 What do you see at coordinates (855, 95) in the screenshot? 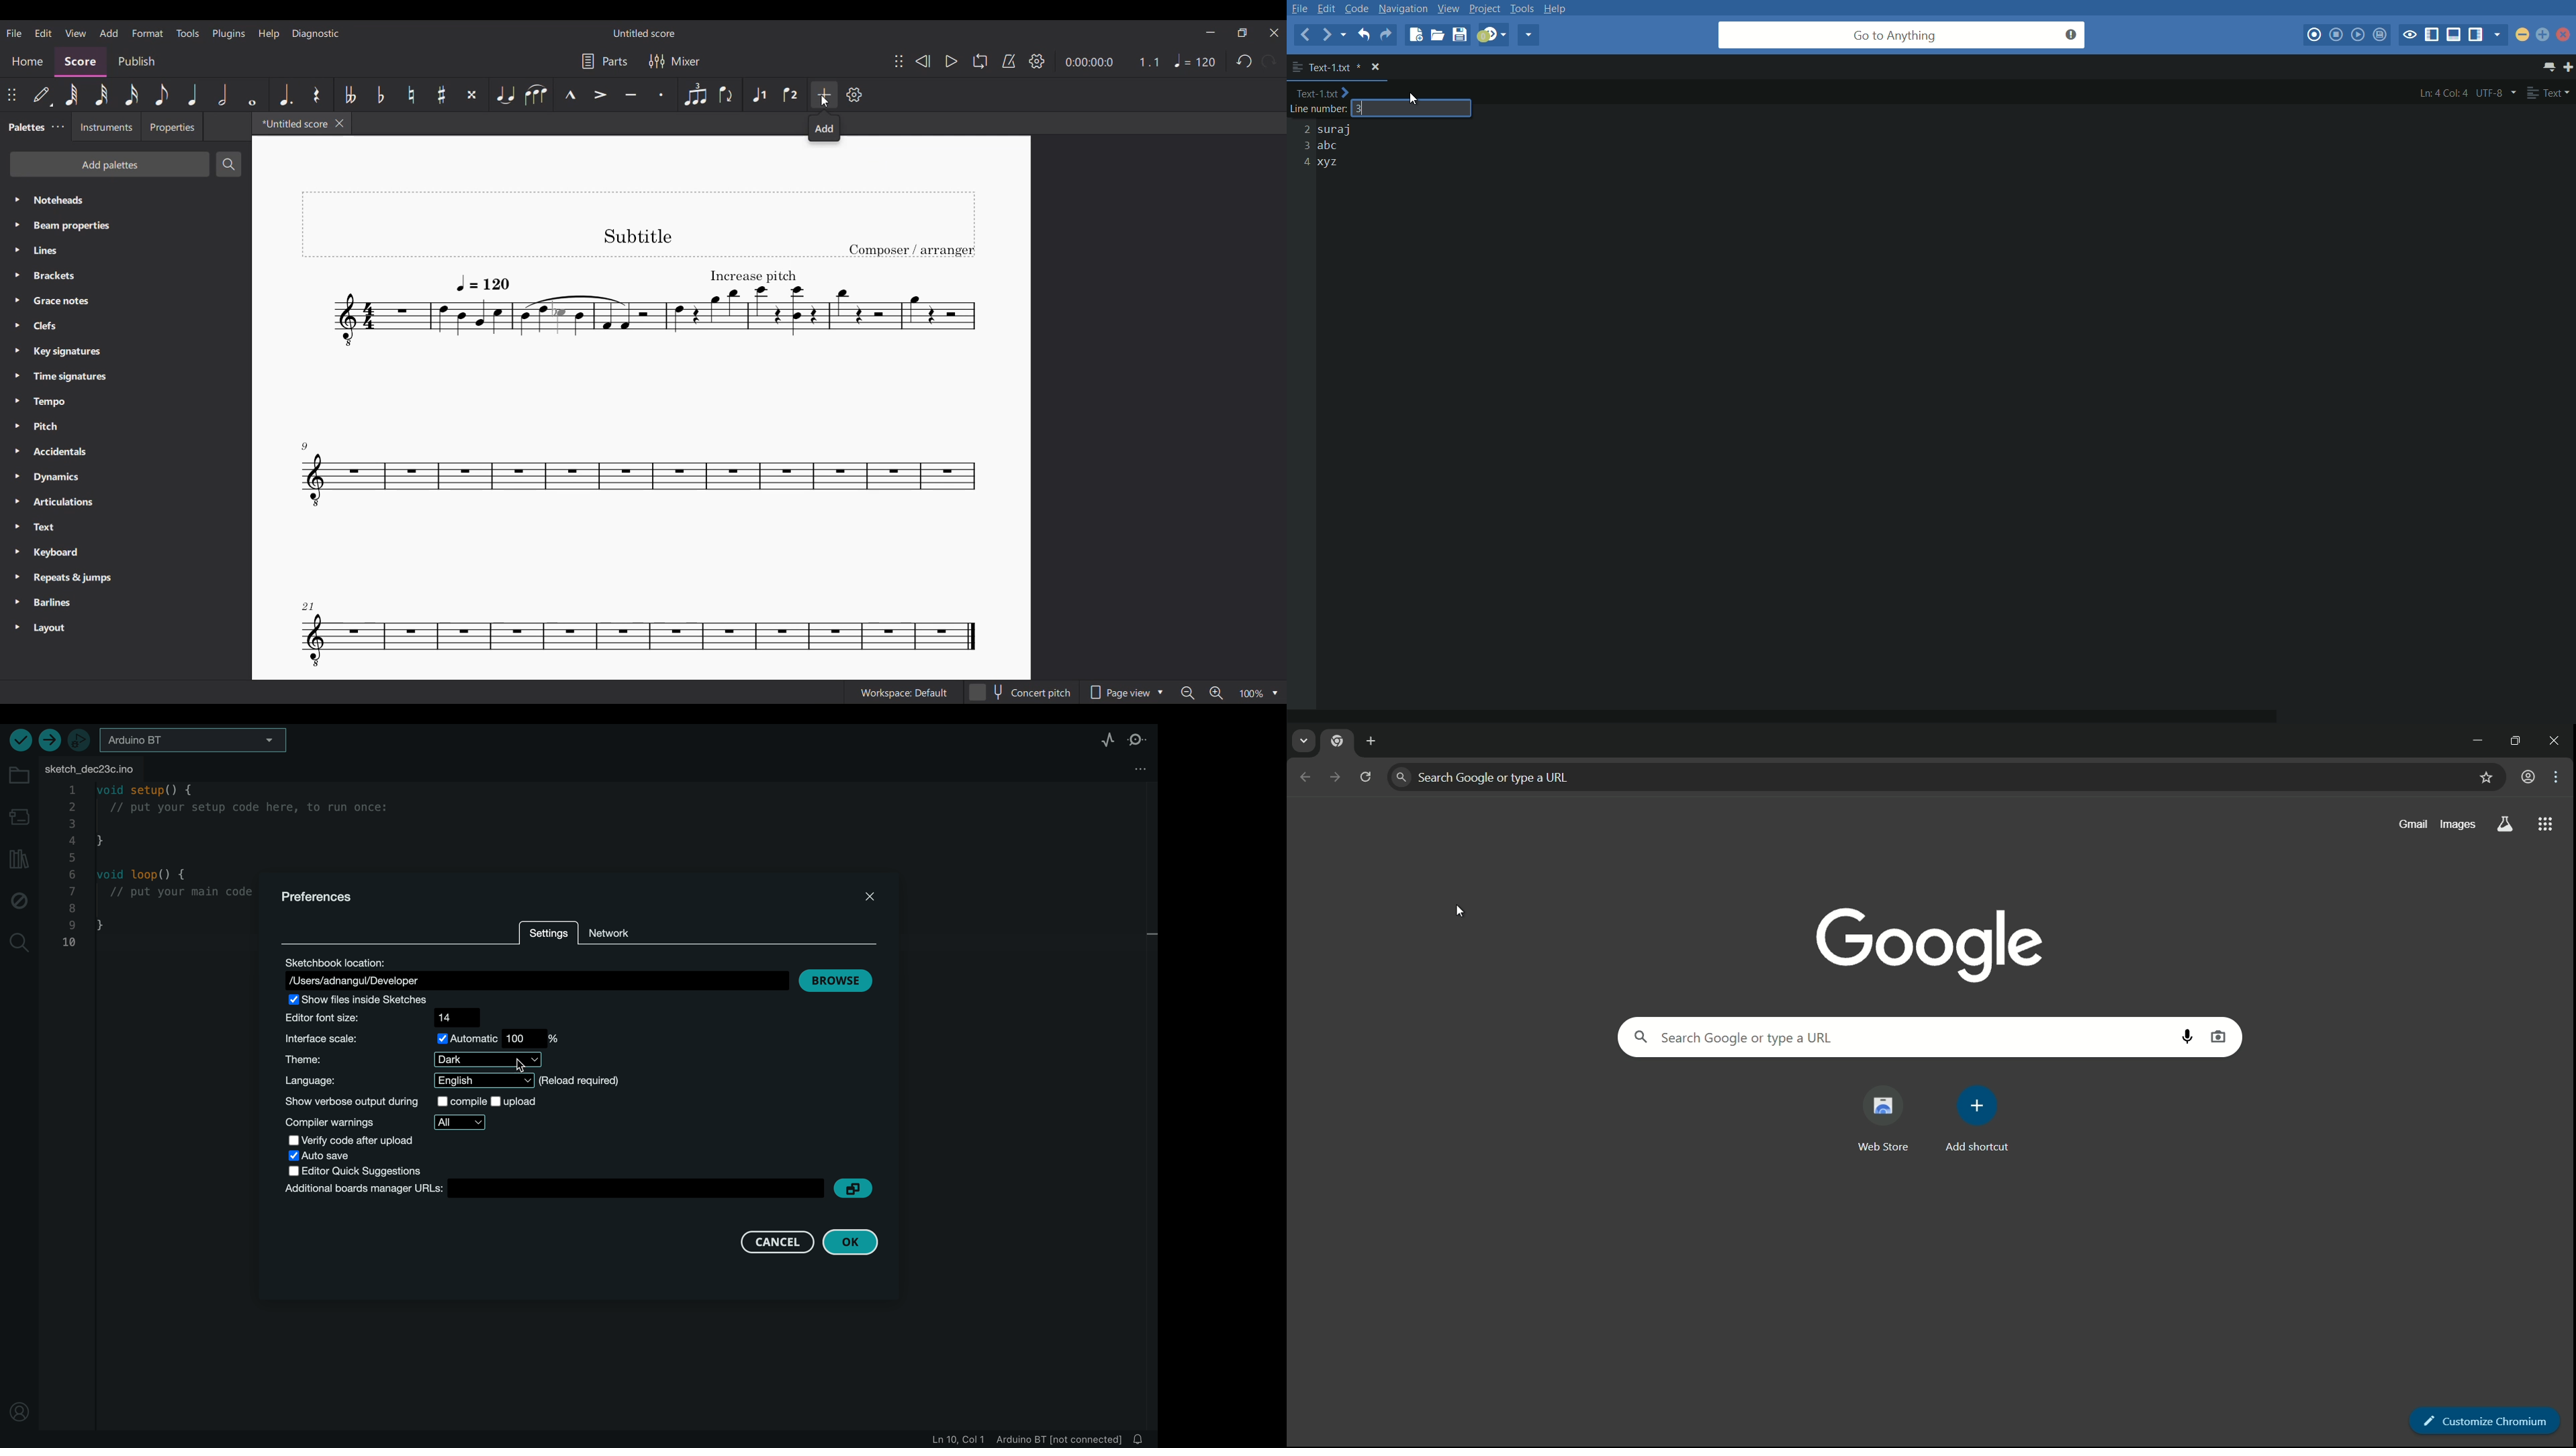
I see `Settings` at bounding box center [855, 95].